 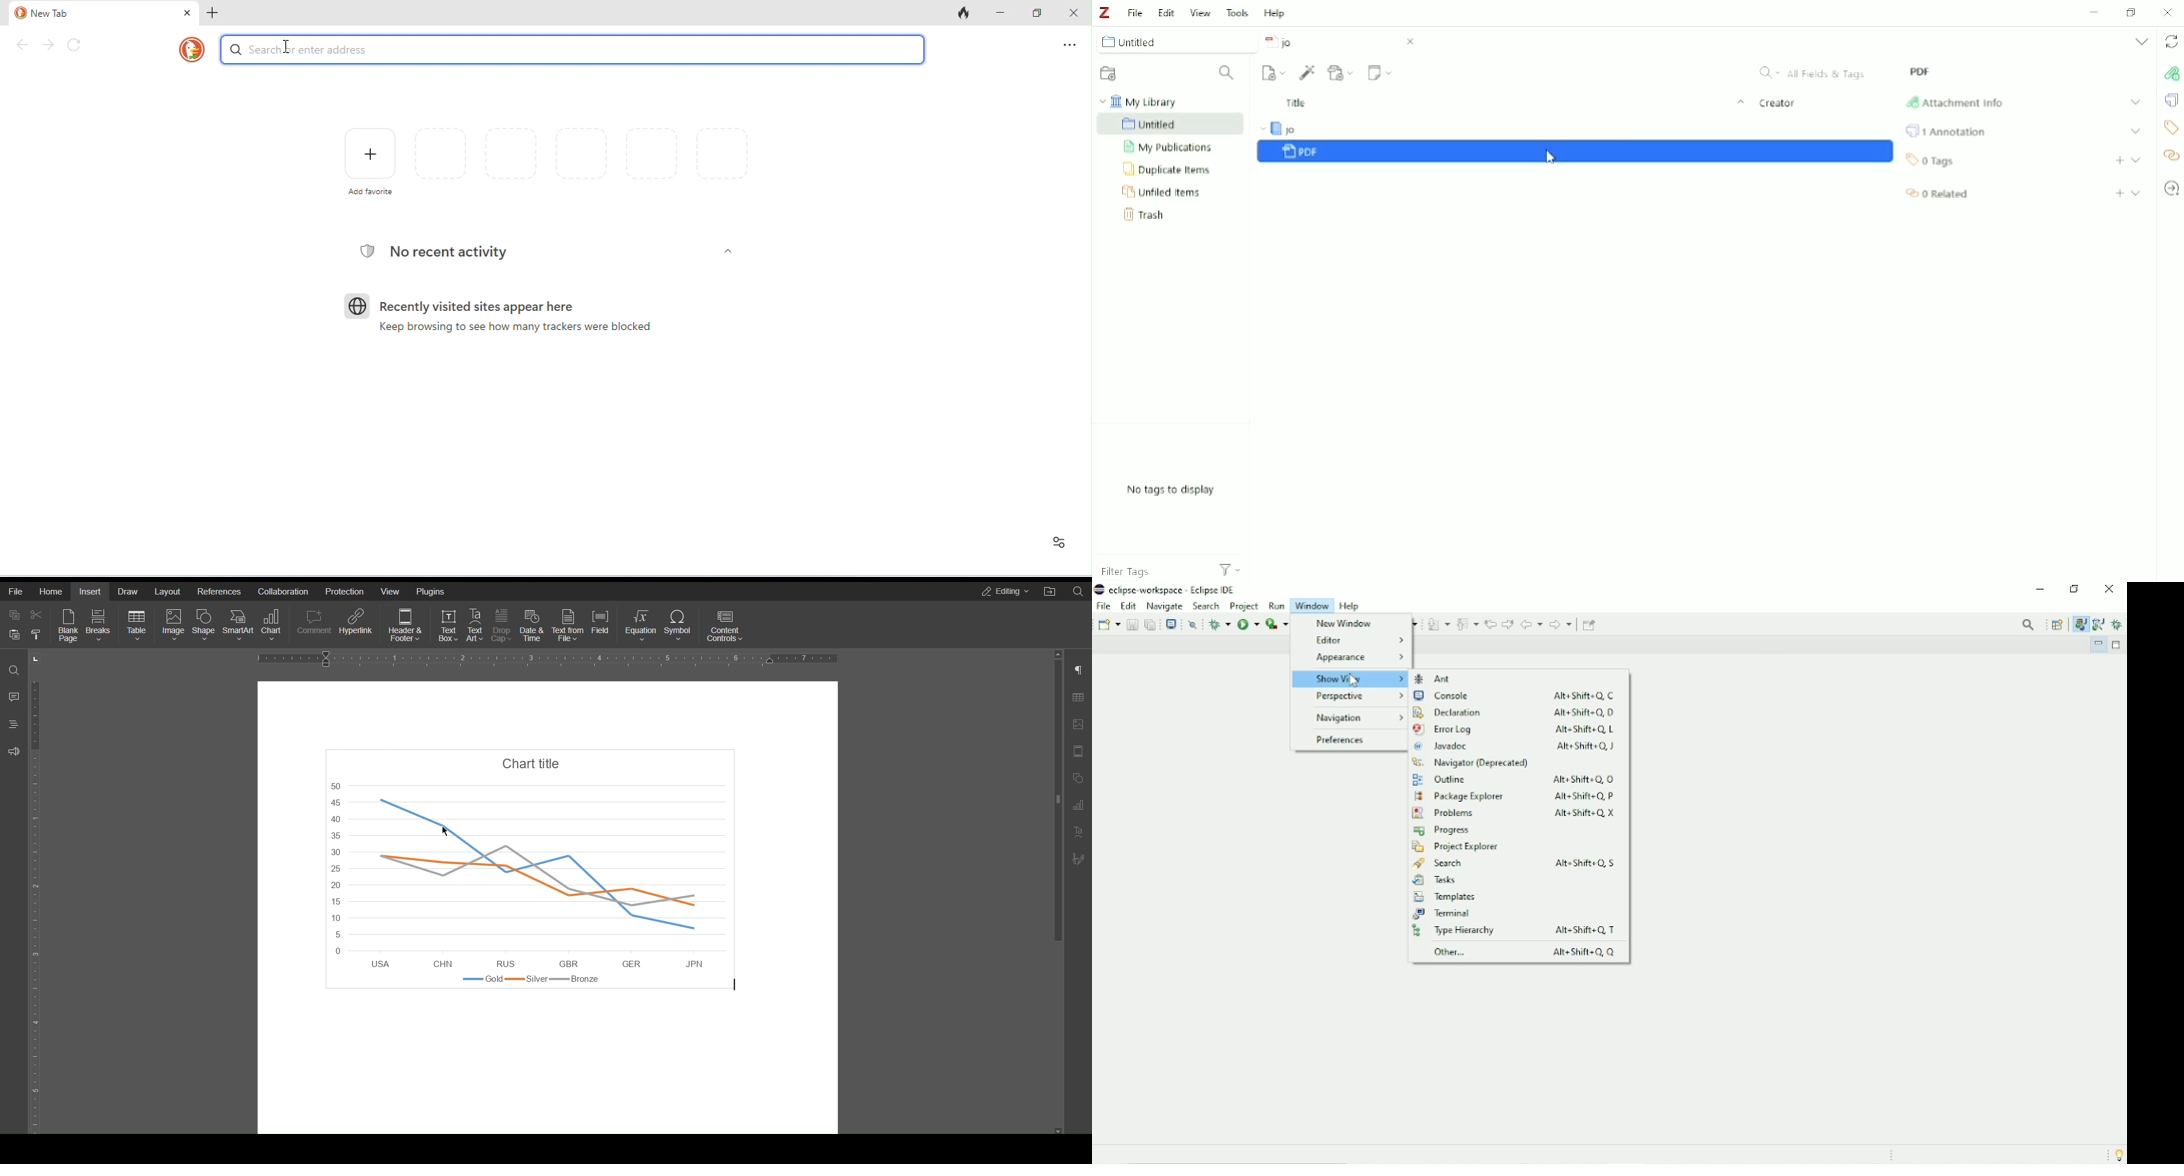 What do you see at coordinates (404, 625) in the screenshot?
I see `Header and Footer` at bounding box center [404, 625].